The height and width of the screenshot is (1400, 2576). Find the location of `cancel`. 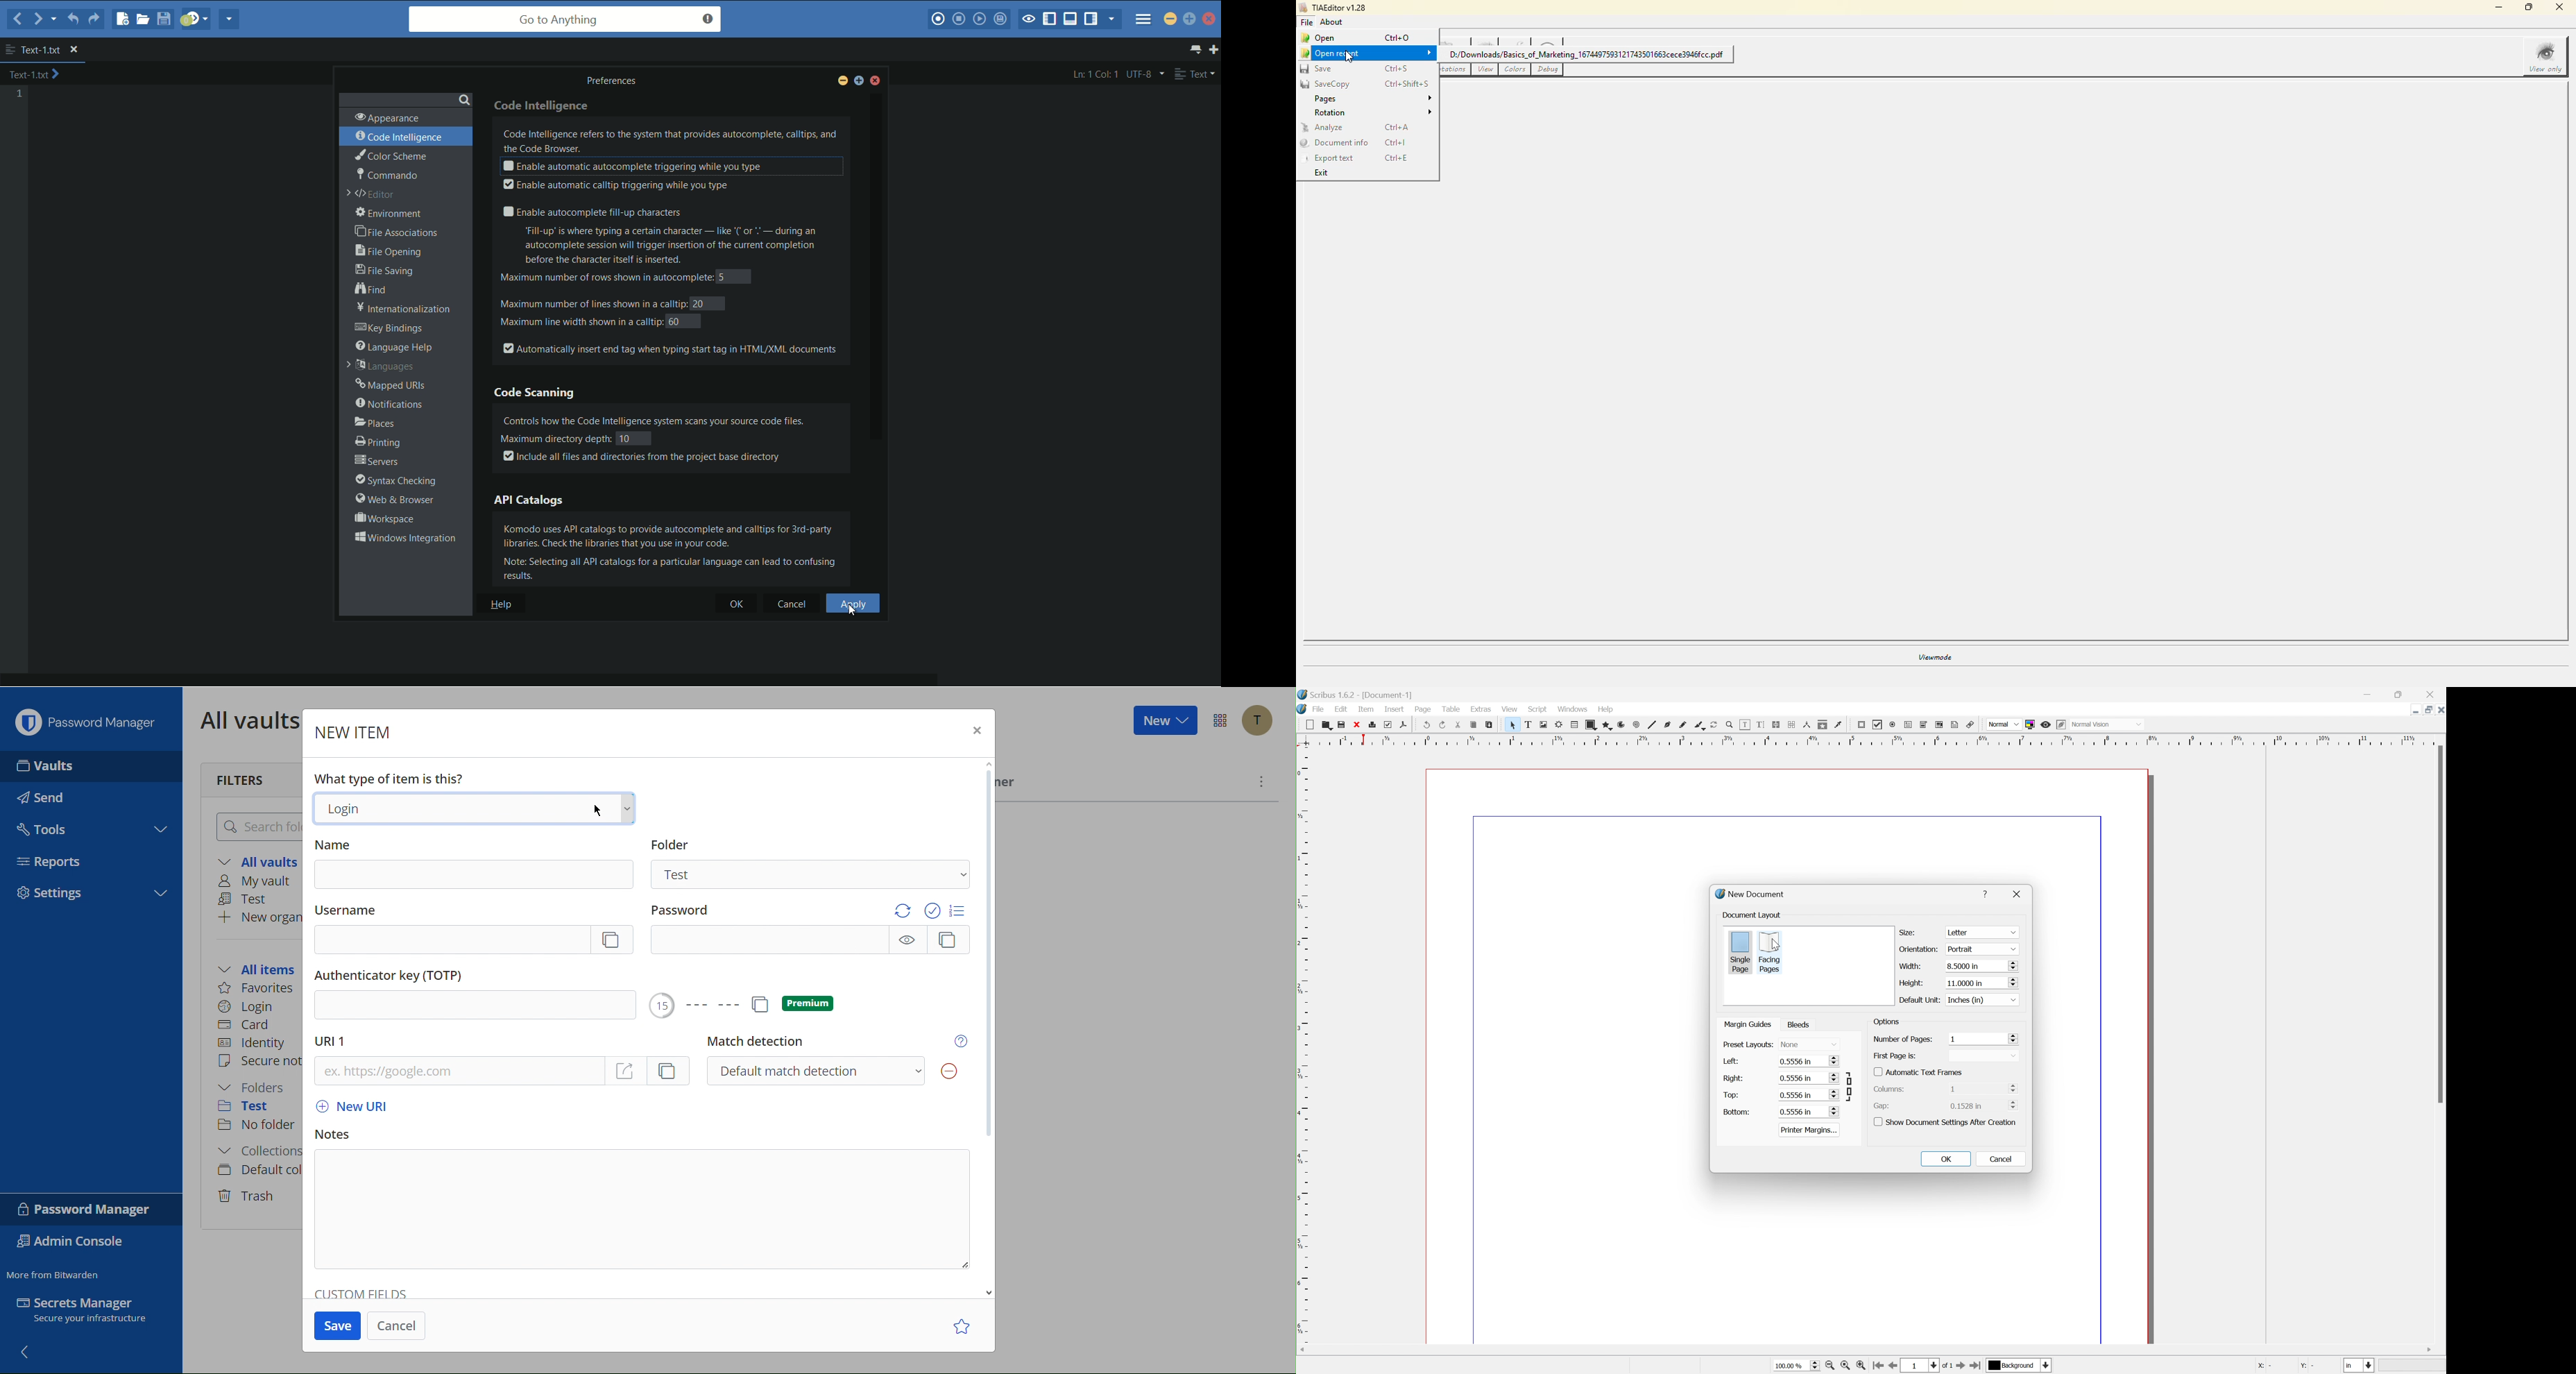

cancel is located at coordinates (2001, 1158).